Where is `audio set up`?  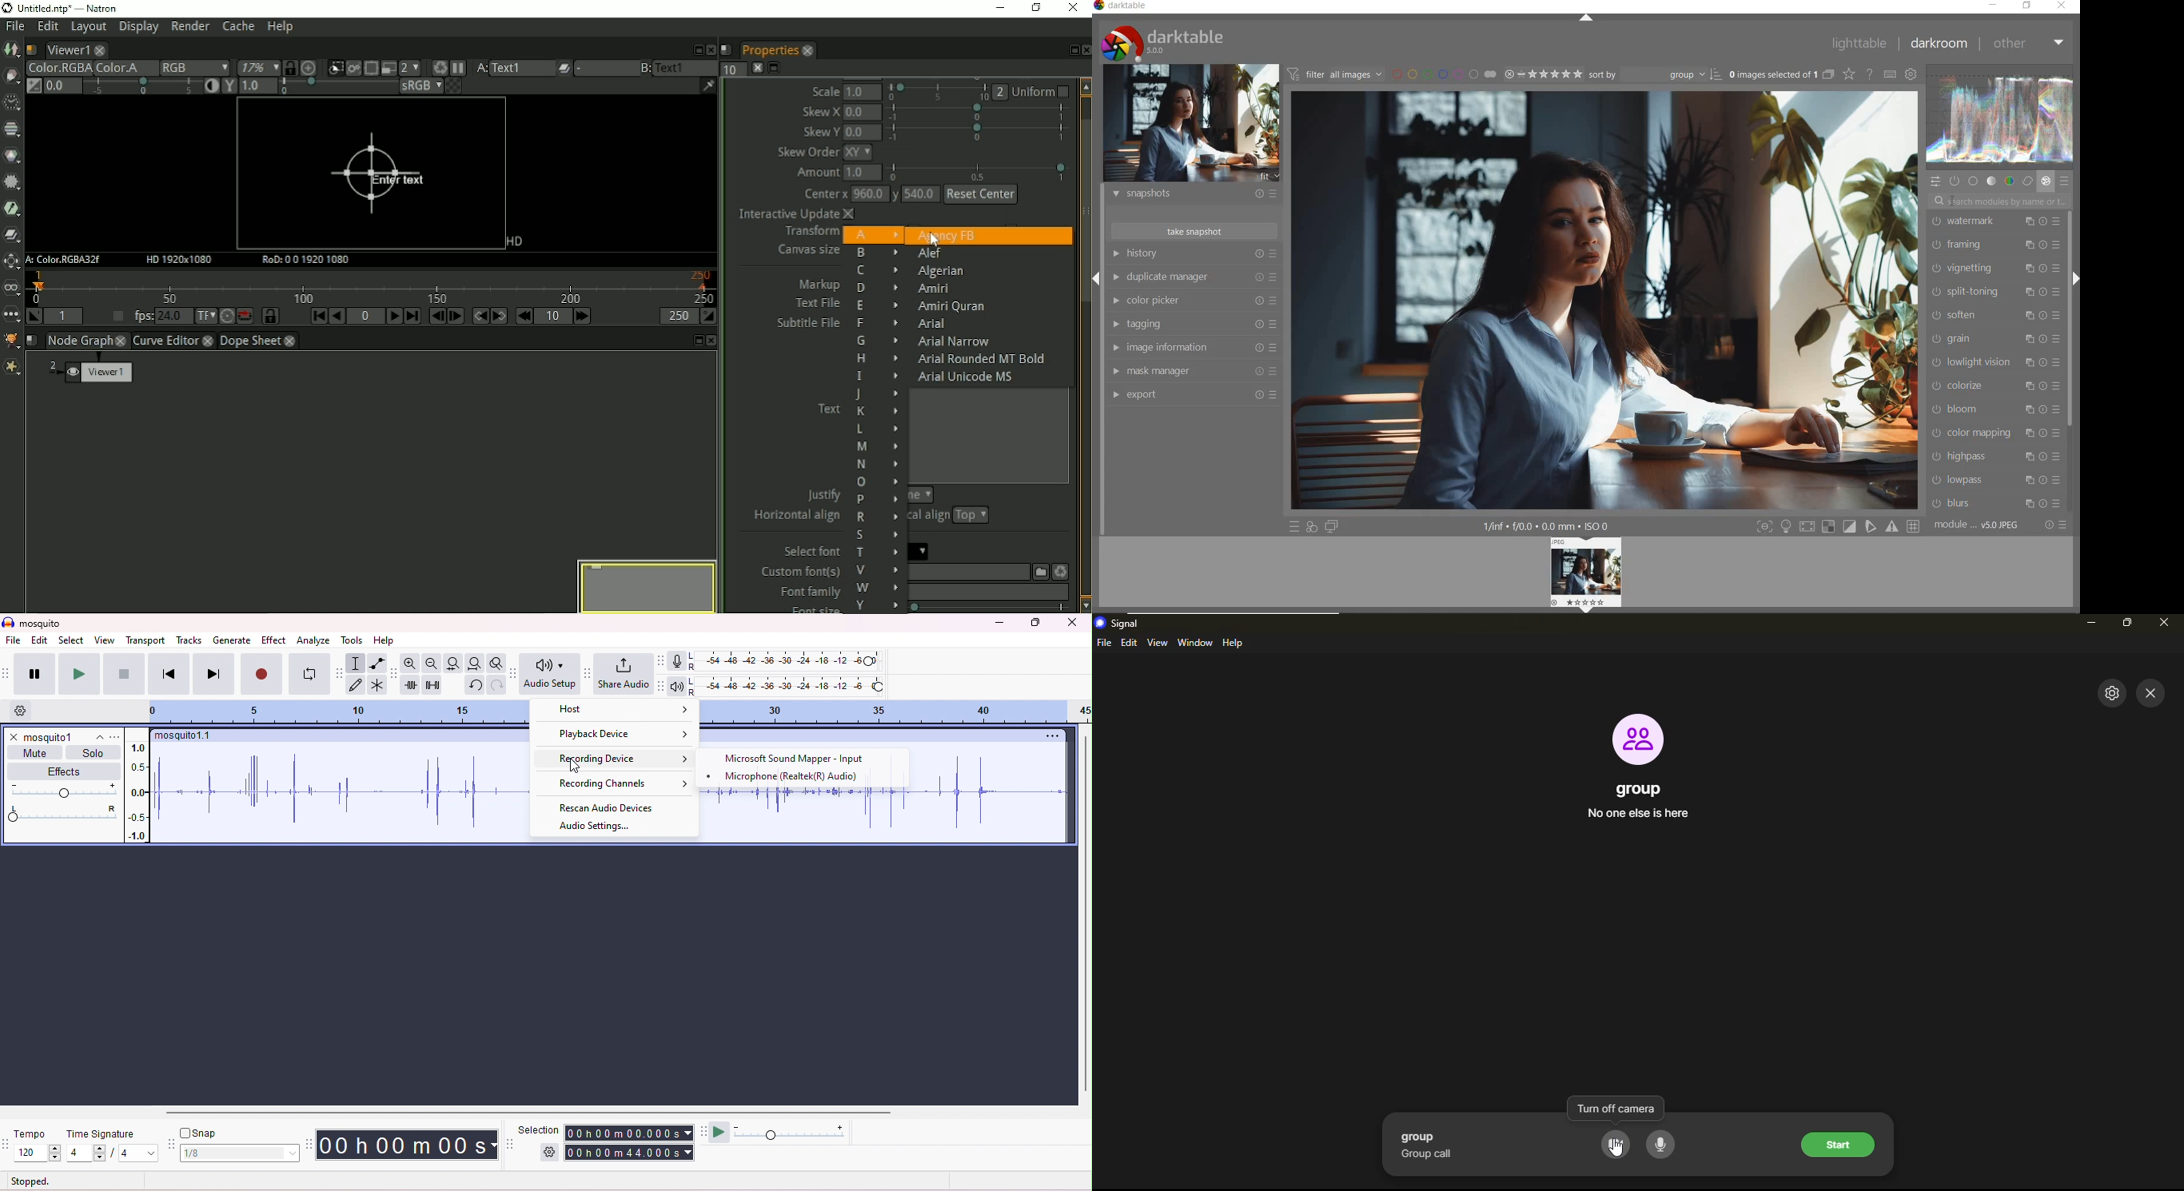
audio set up is located at coordinates (550, 674).